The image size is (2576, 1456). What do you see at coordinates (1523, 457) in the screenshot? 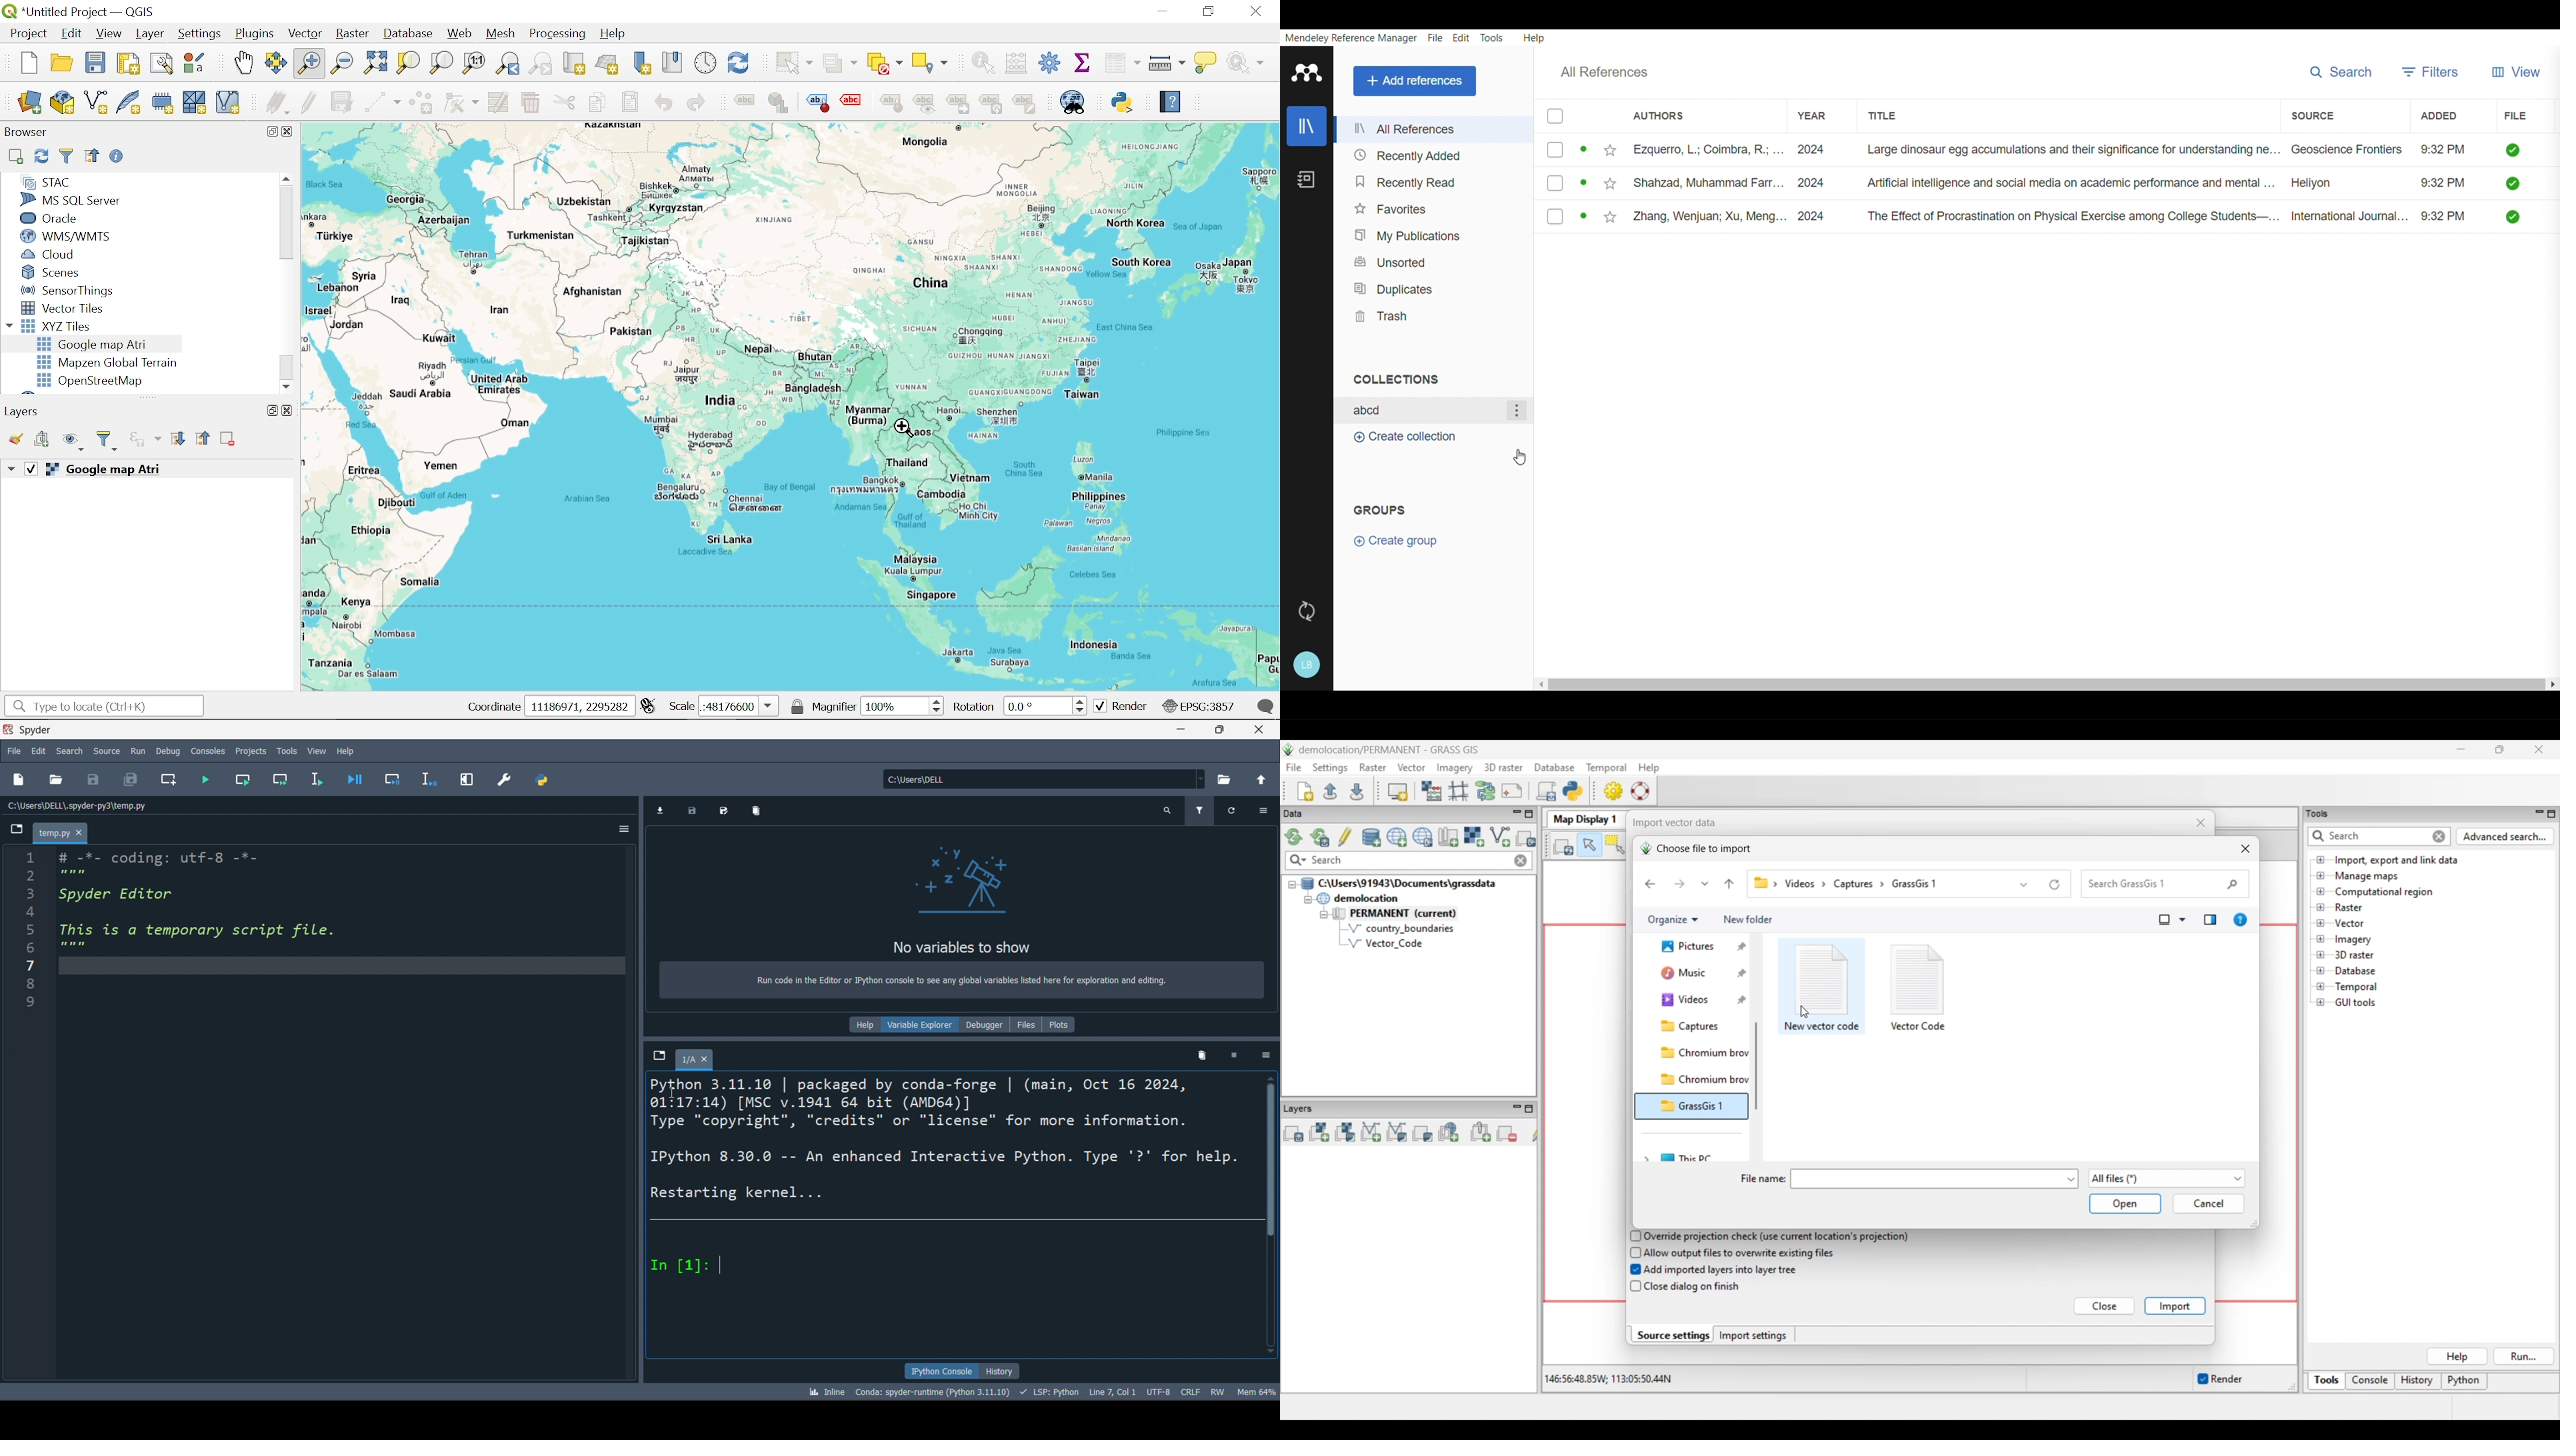
I see `Cursor` at bounding box center [1523, 457].